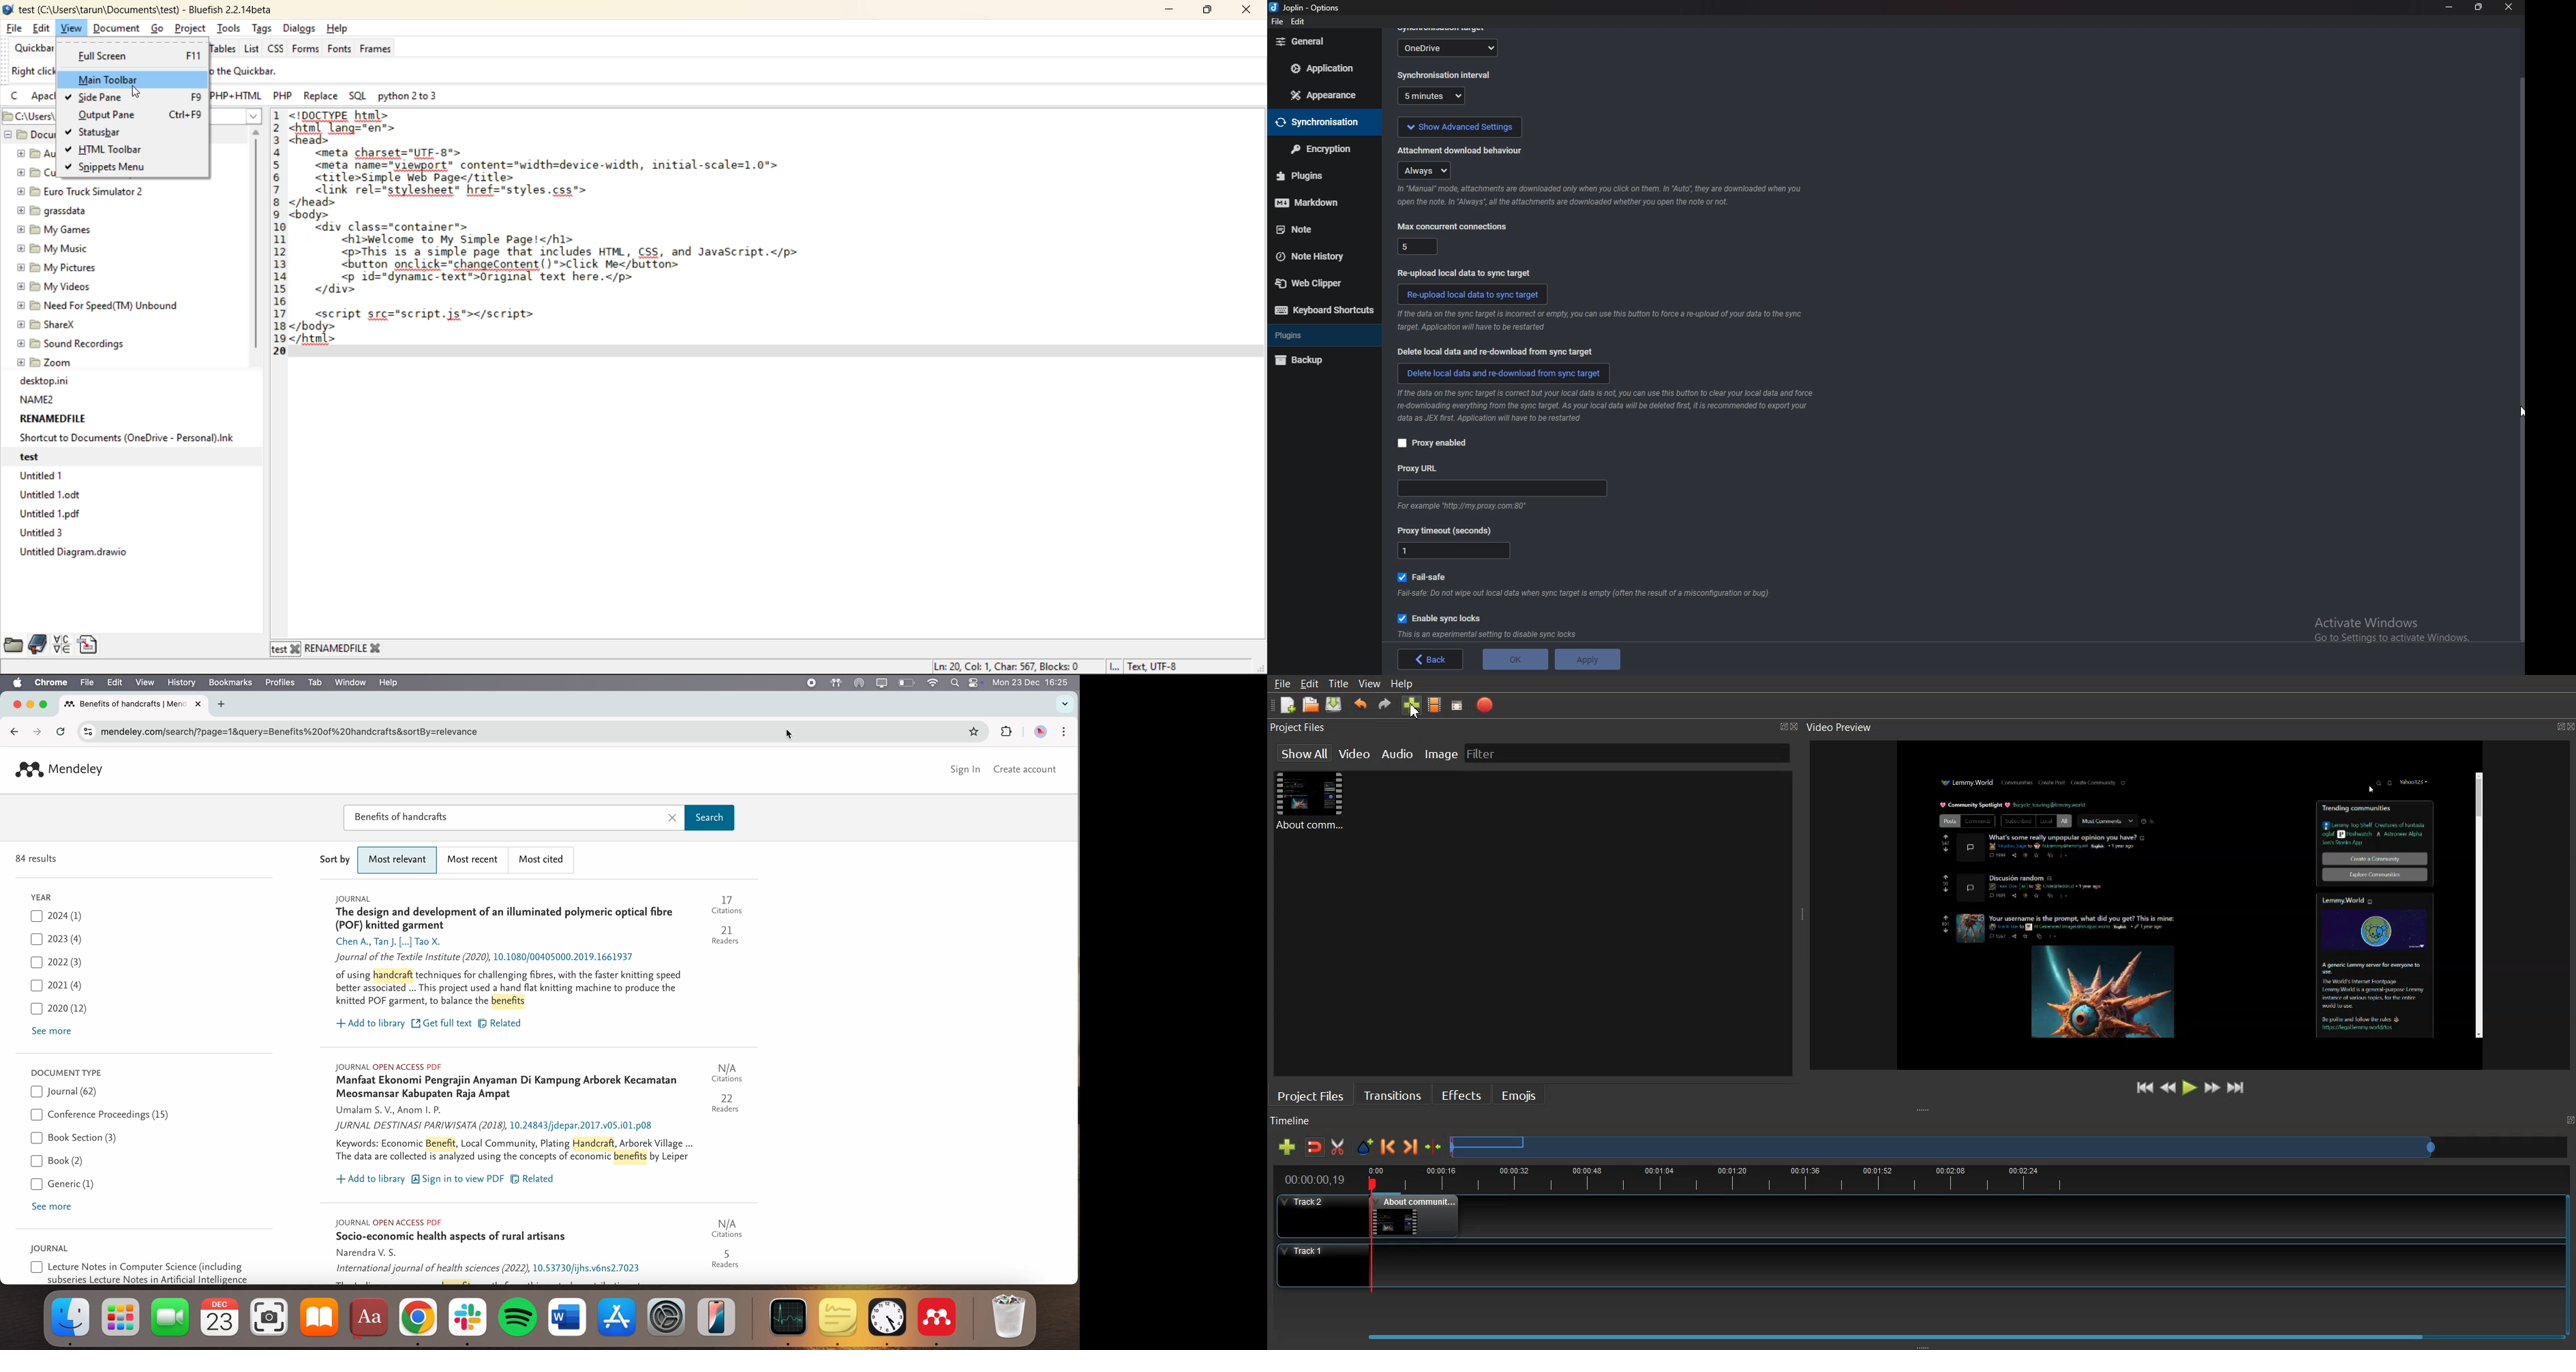 This screenshot has width=2576, height=1372. I want to click on test, so click(46, 455).